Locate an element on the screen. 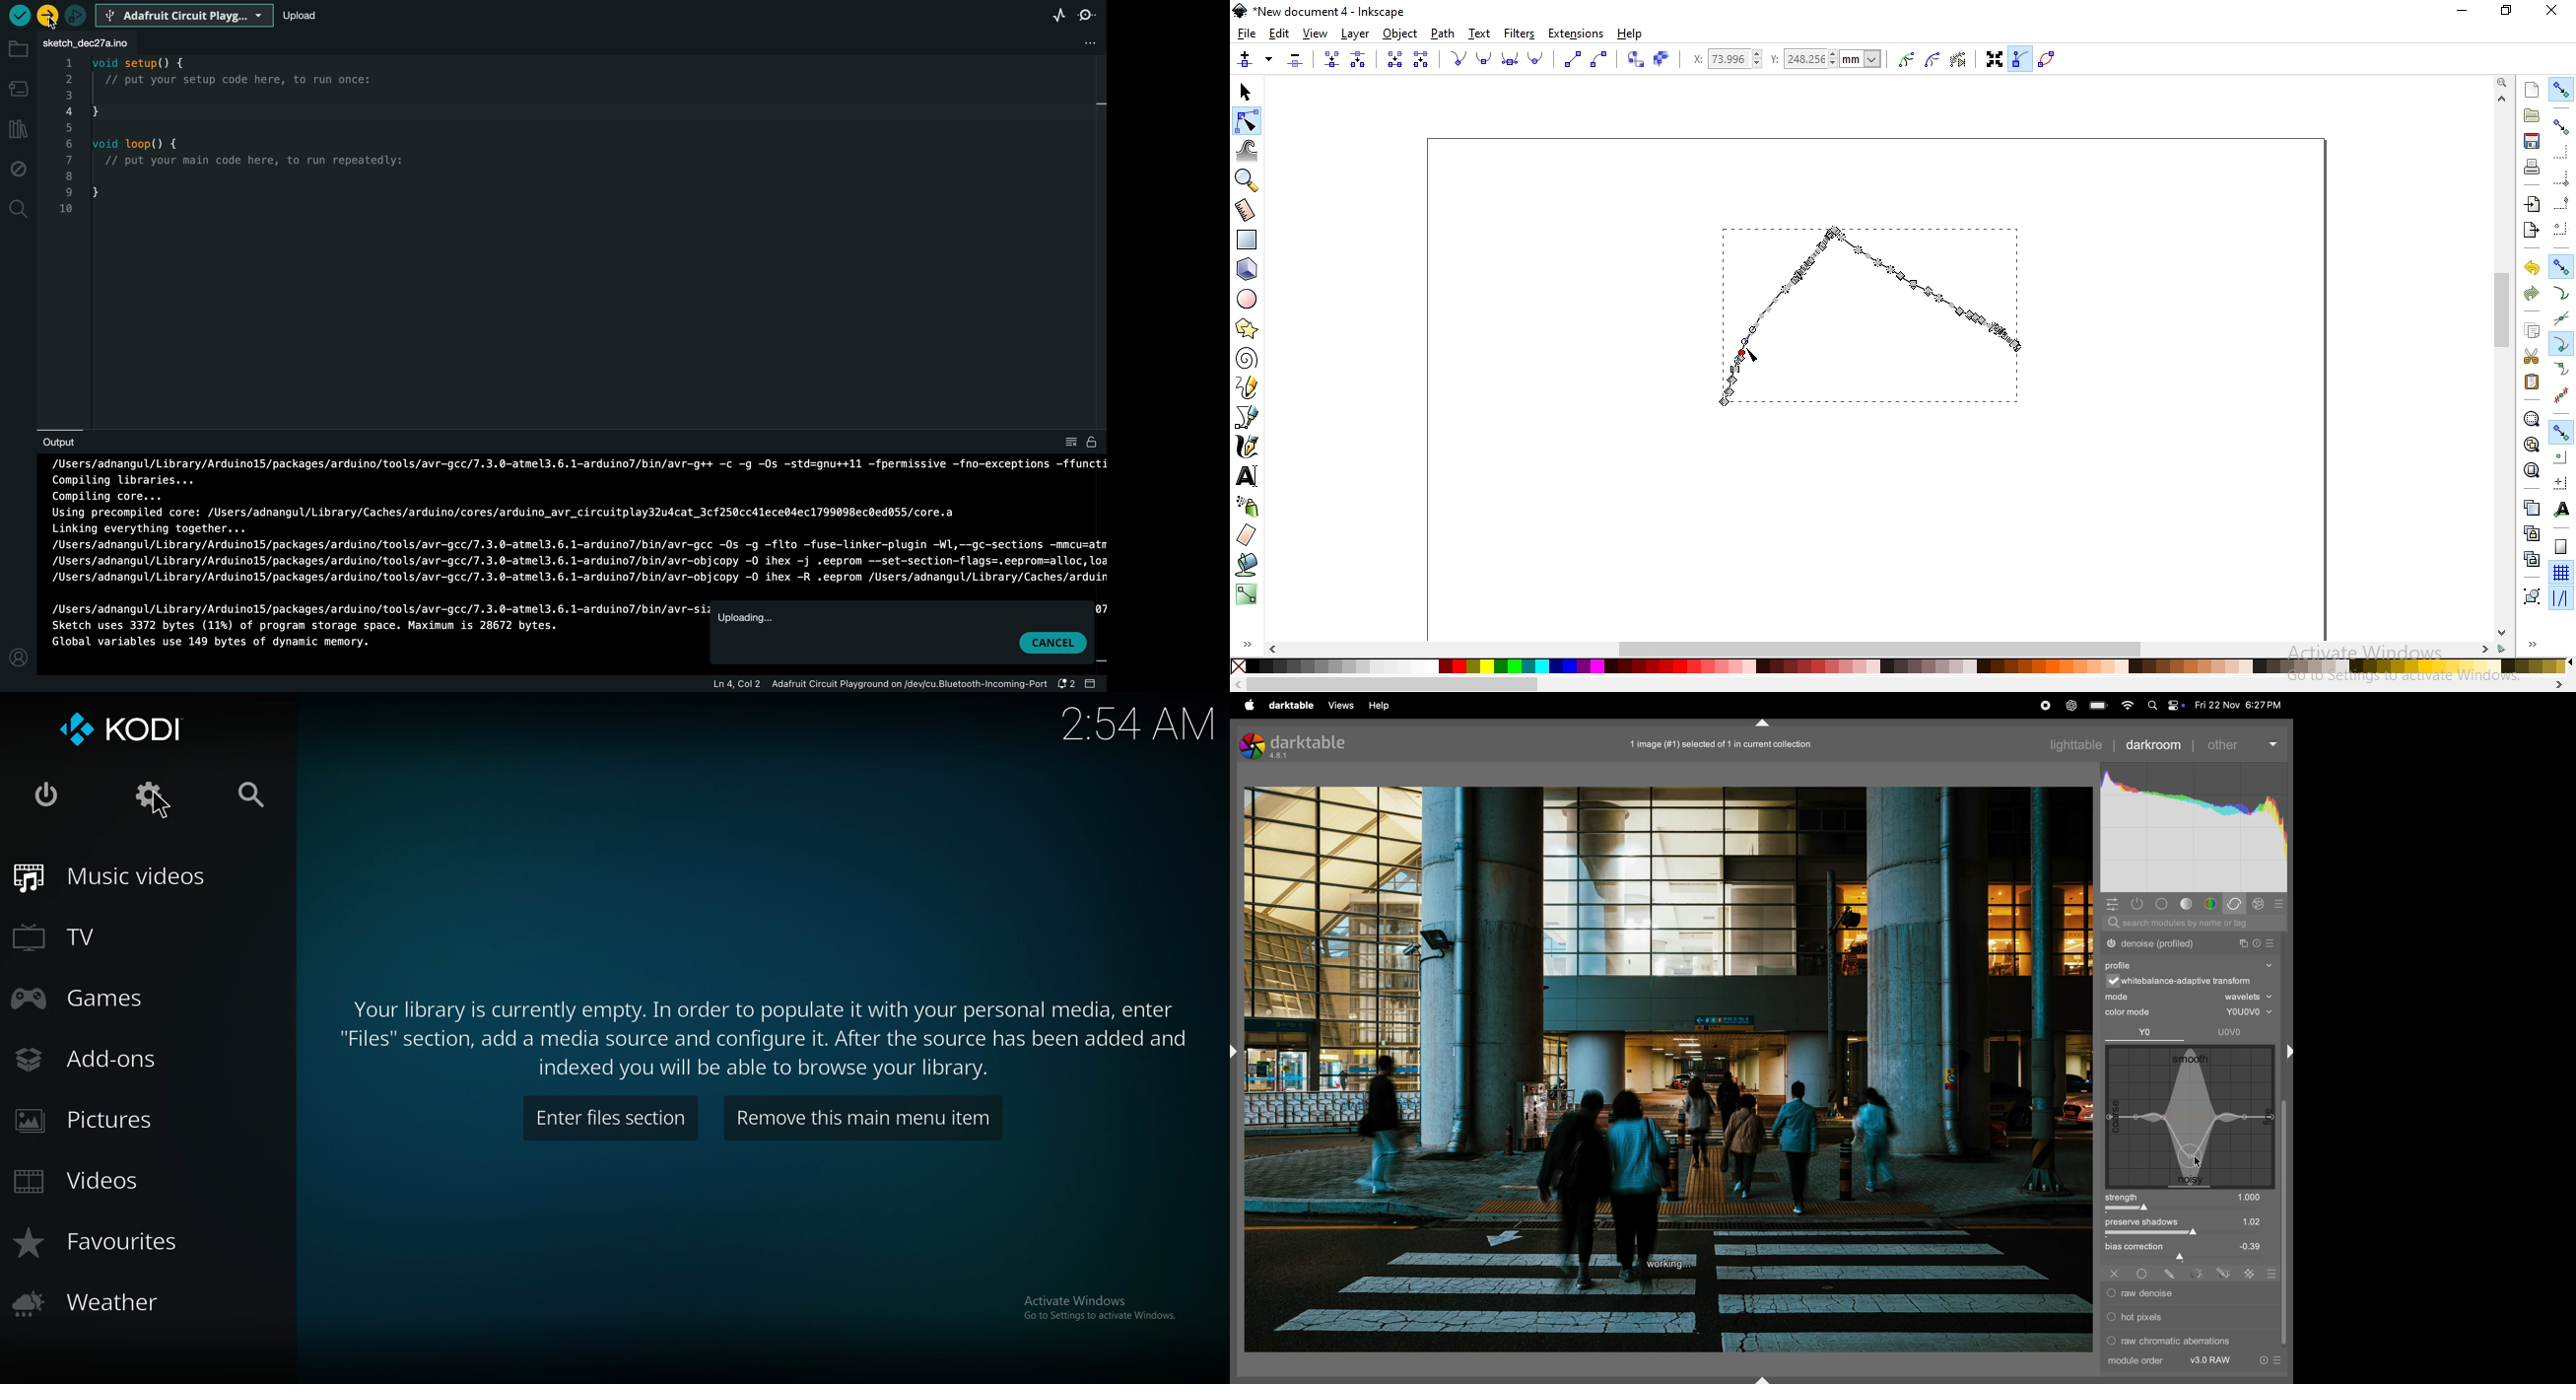  make selected segments curve is located at coordinates (1600, 60).